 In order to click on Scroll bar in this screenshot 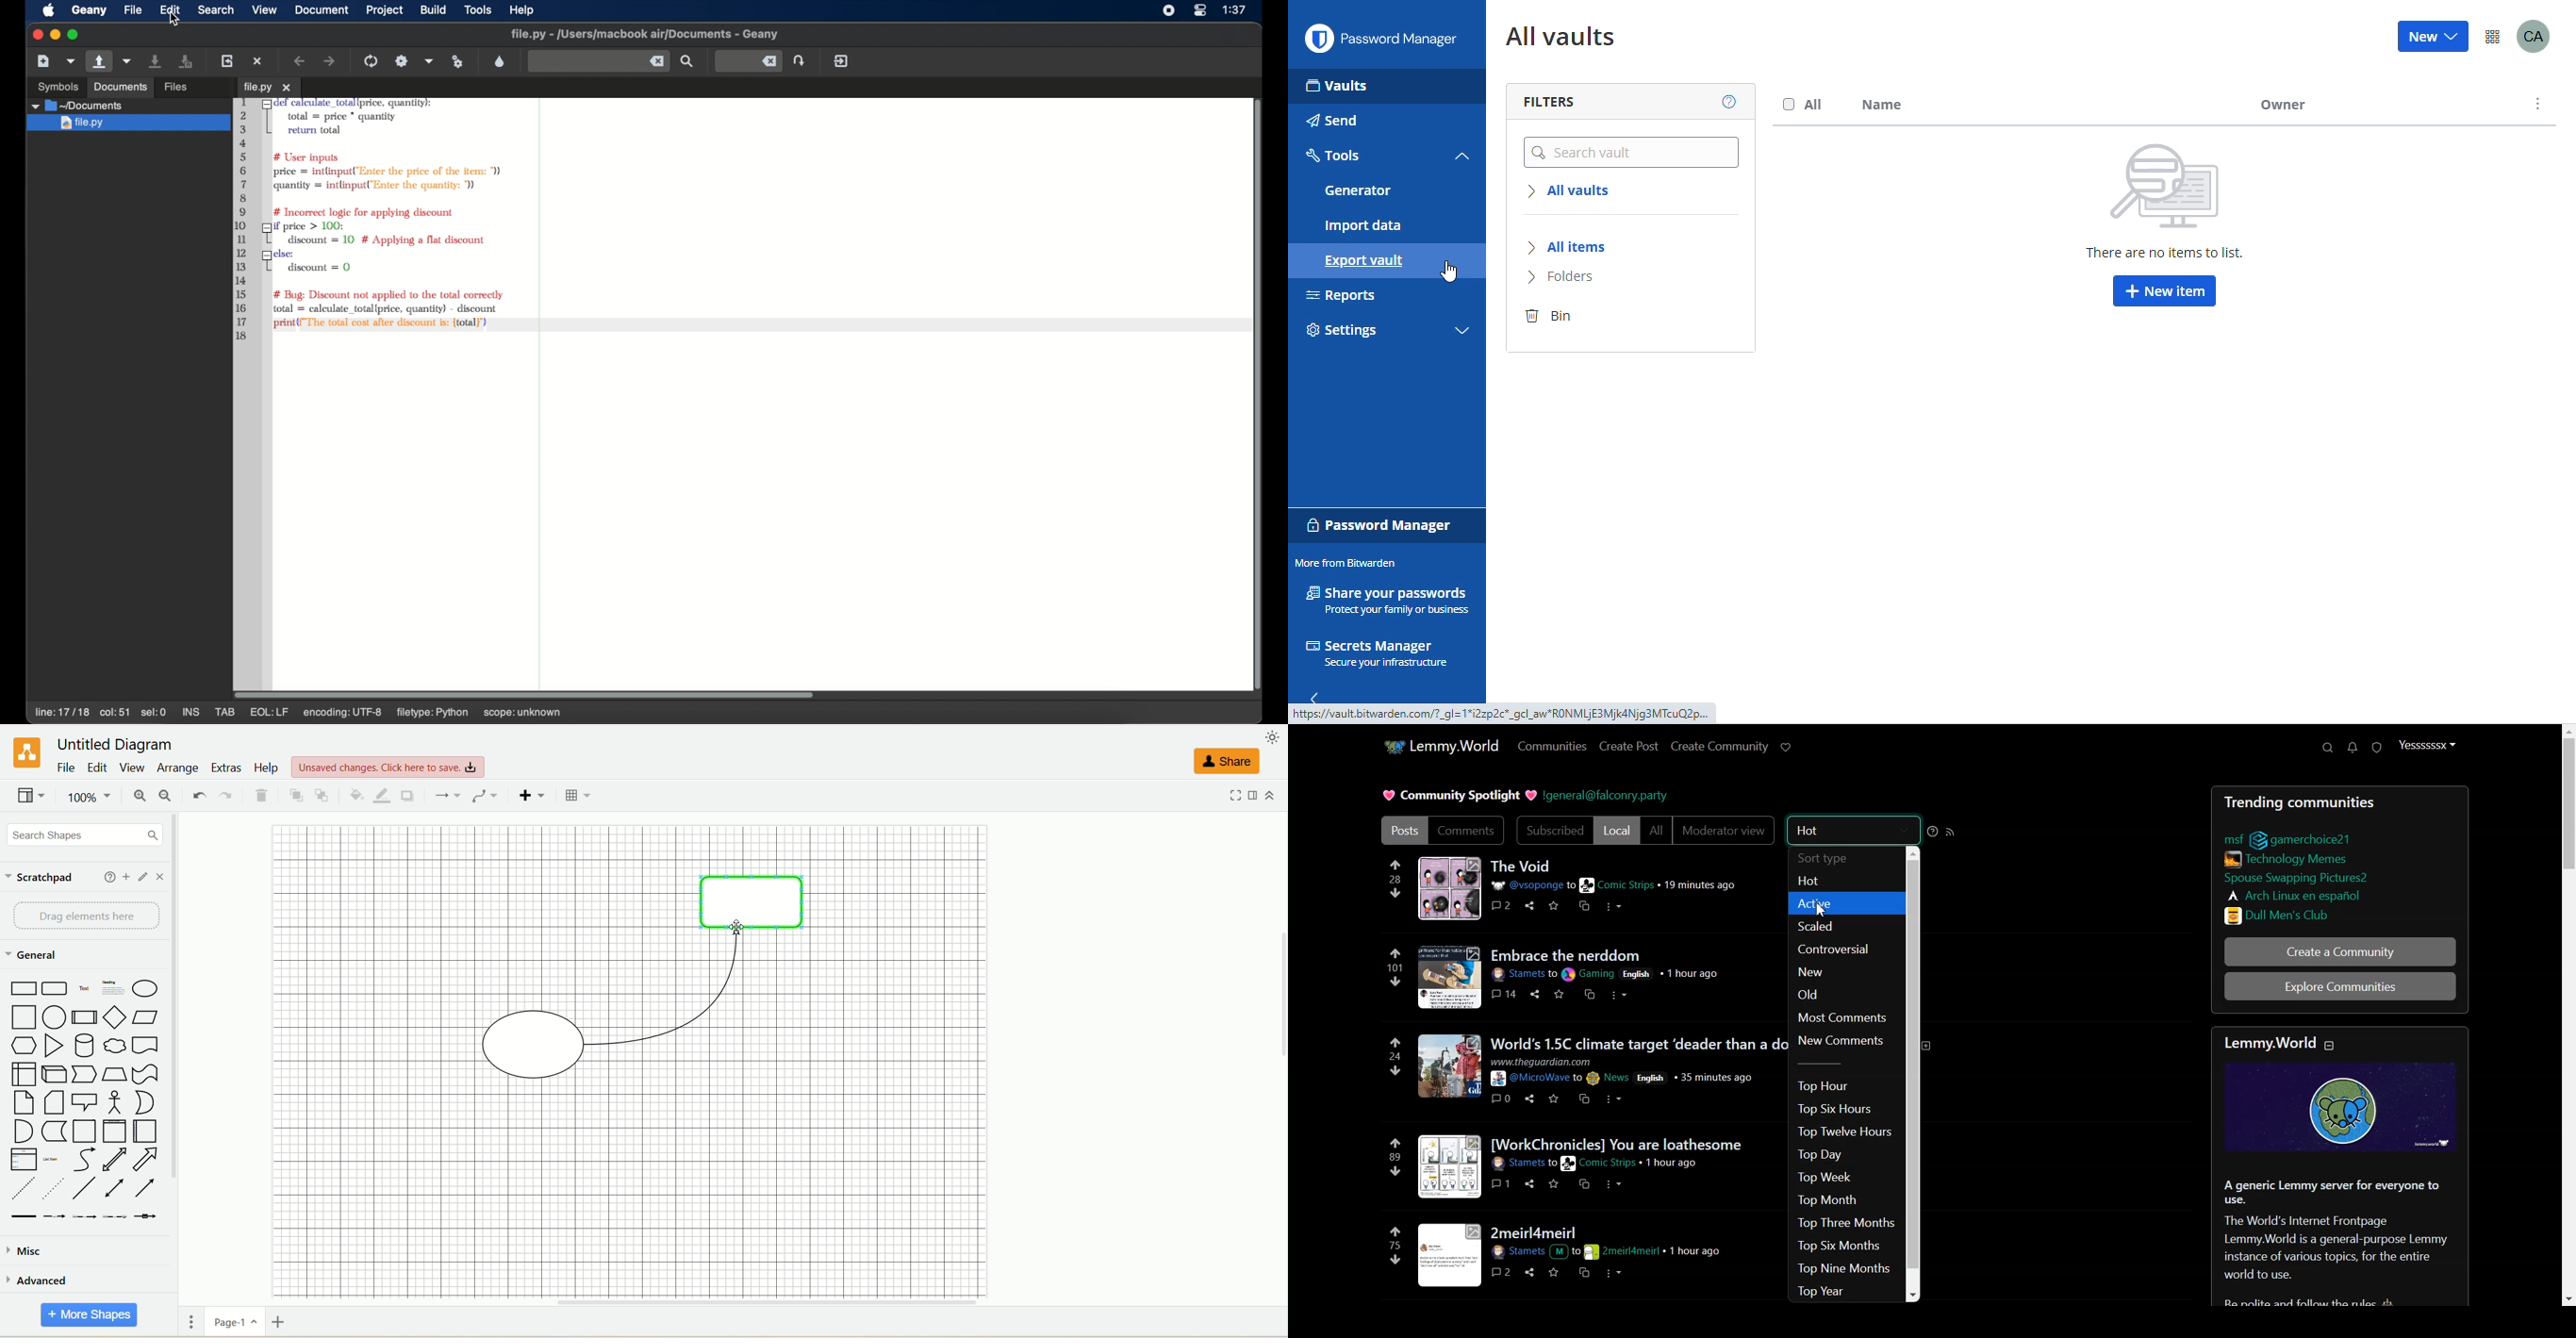, I will do `click(2564, 1015)`.